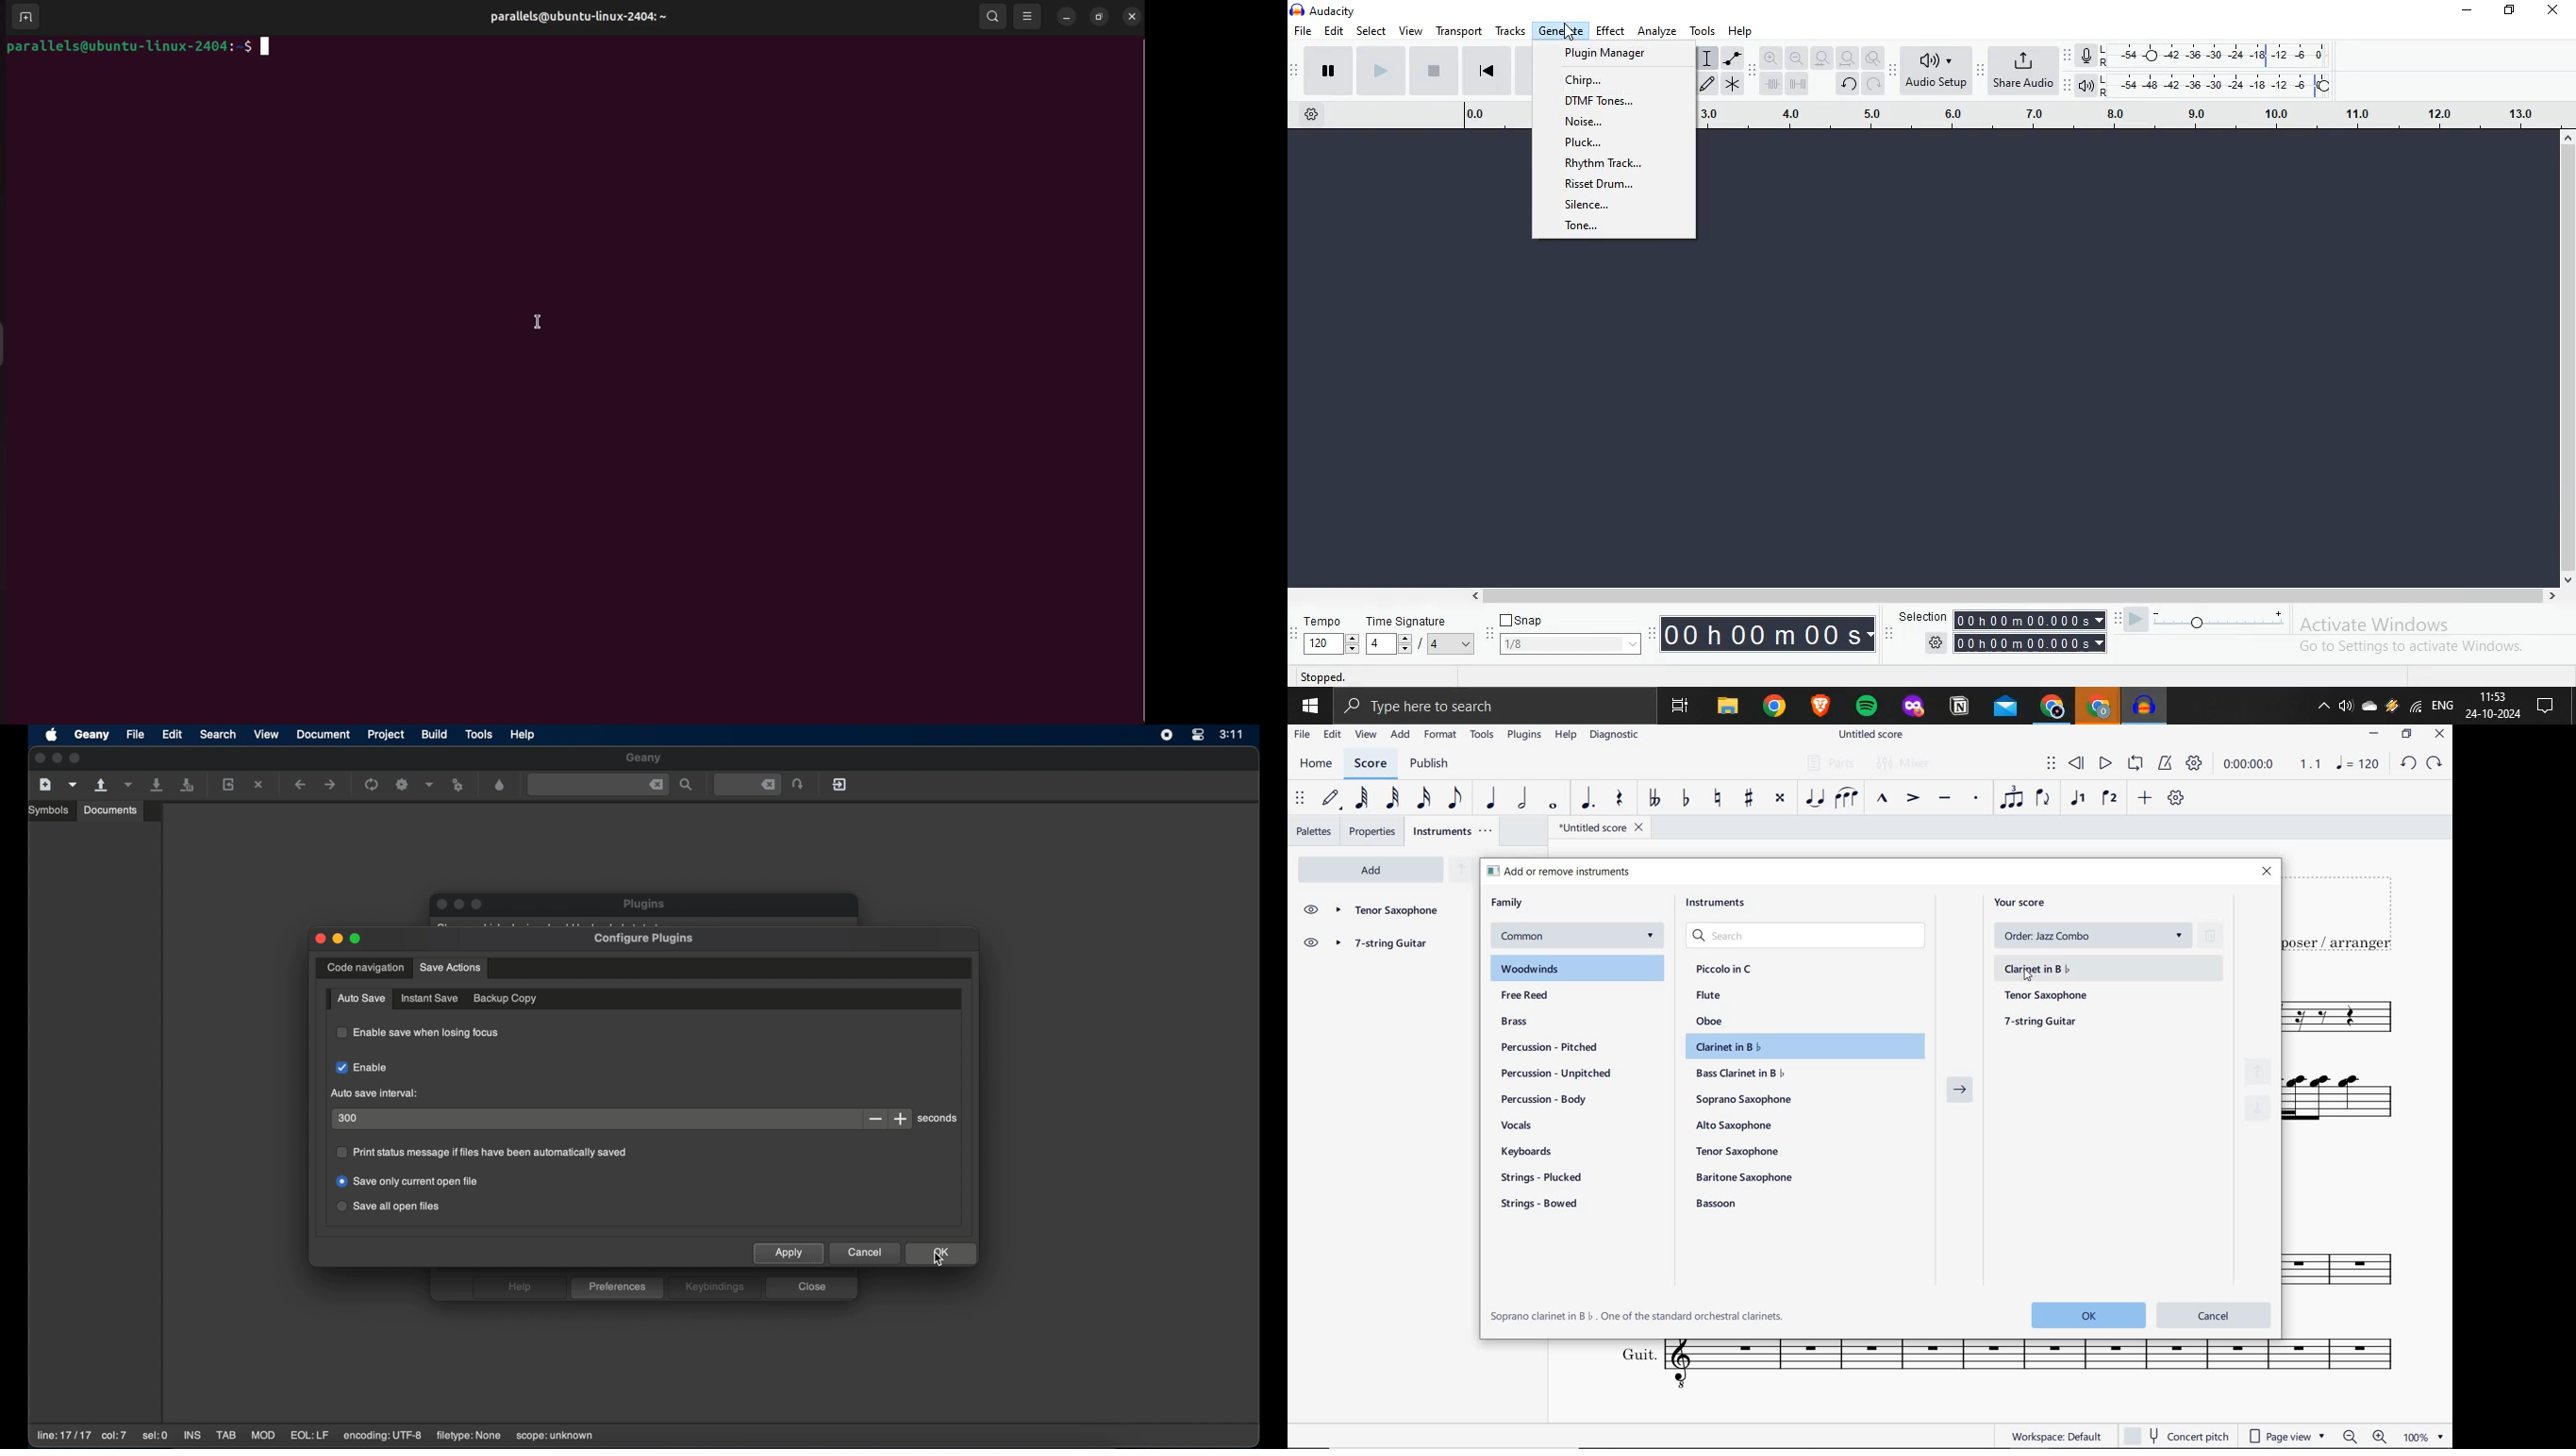 Image resolution: width=2576 pixels, height=1456 pixels. What do you see at coordinates (193, 1436) in the screenshot?
I see `INS` at bounding box center [193, 1436].